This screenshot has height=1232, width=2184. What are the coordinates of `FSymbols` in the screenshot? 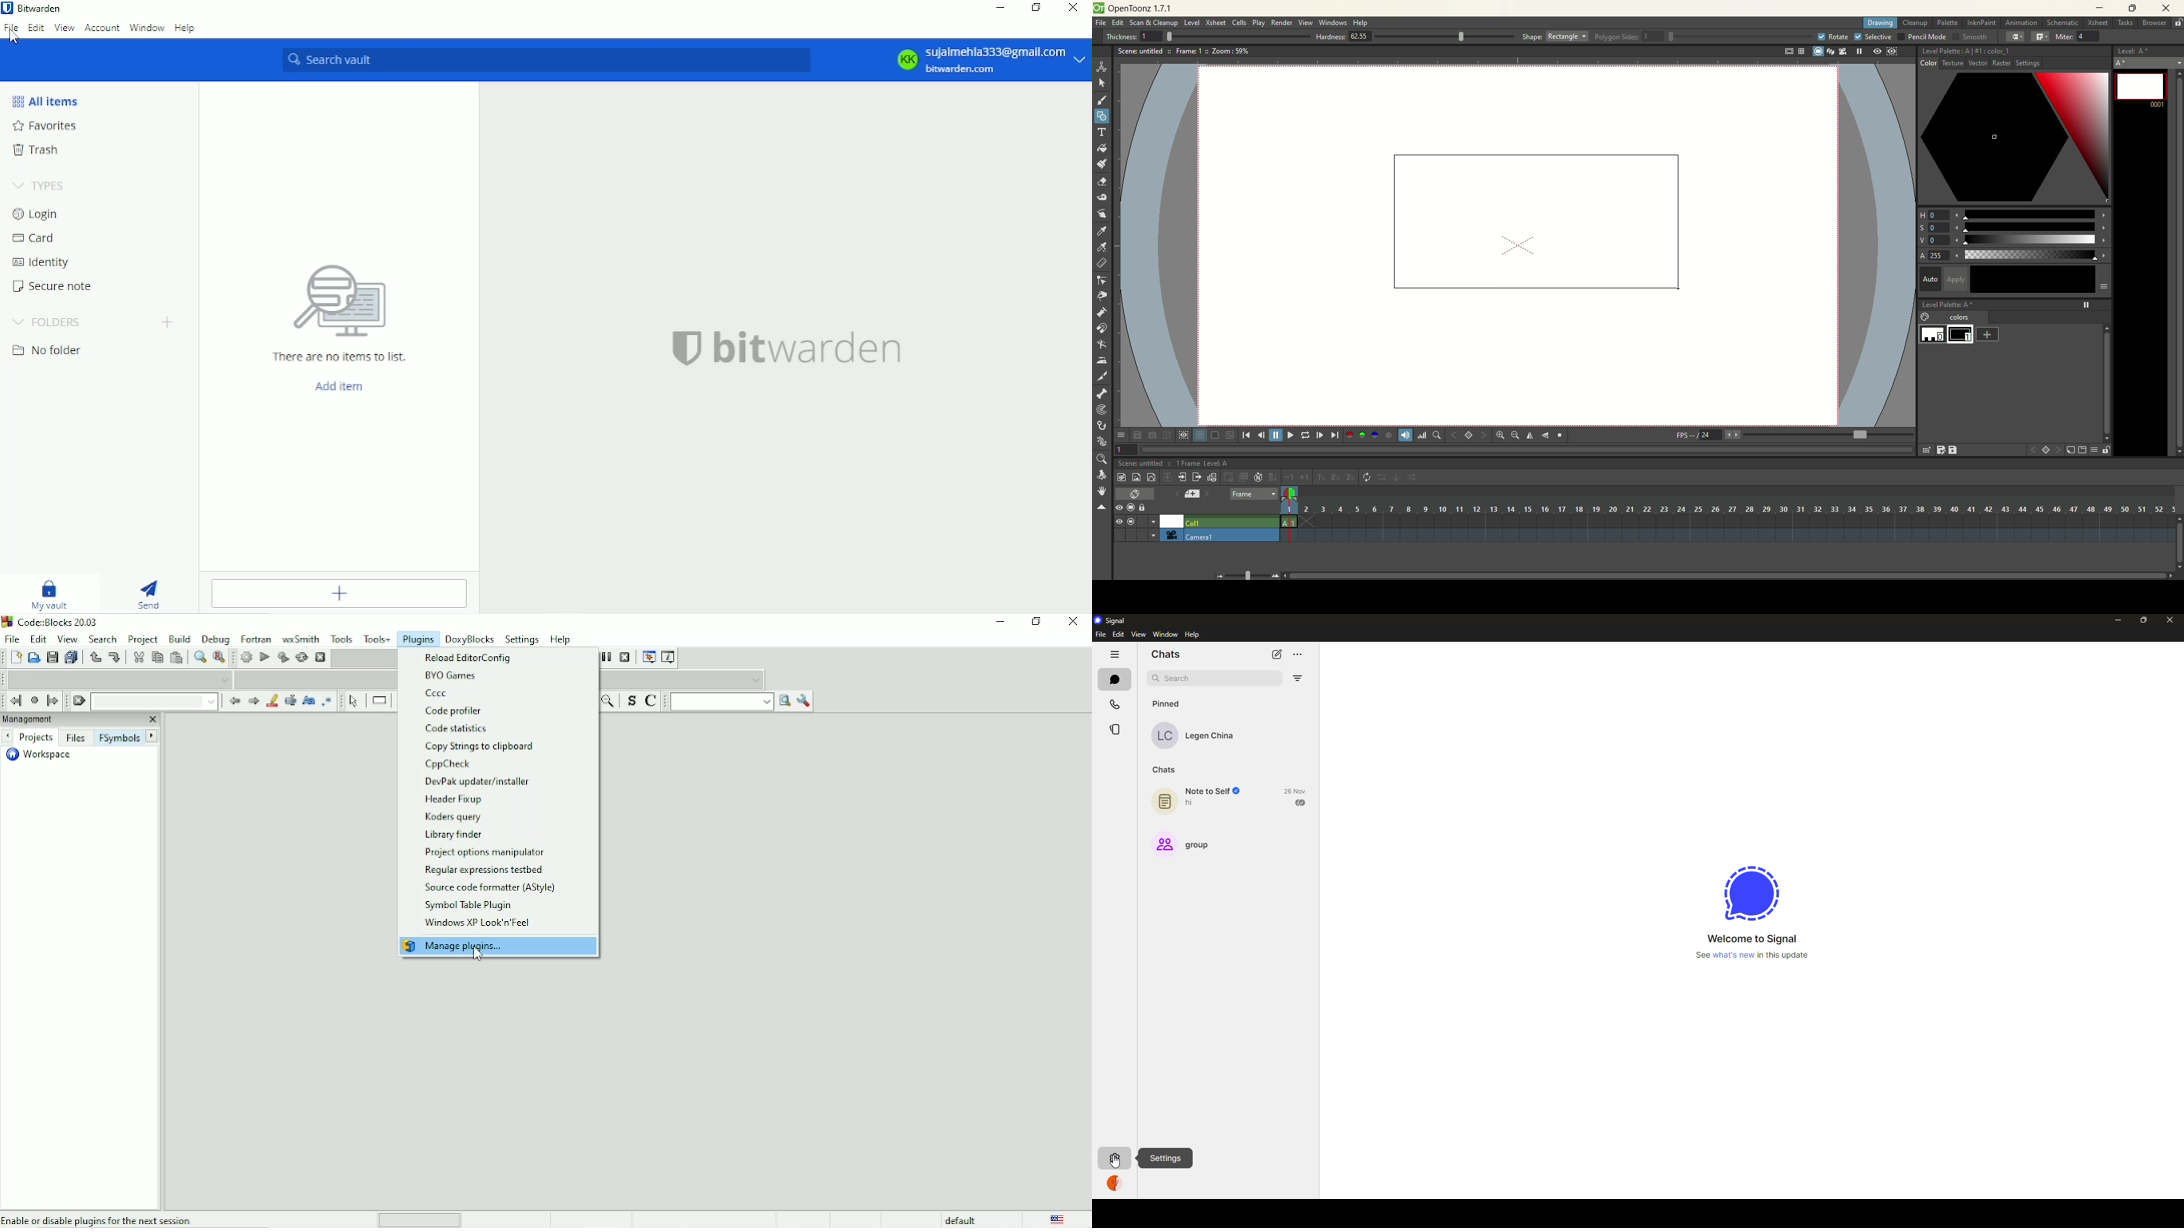 It's located at (119, 737).